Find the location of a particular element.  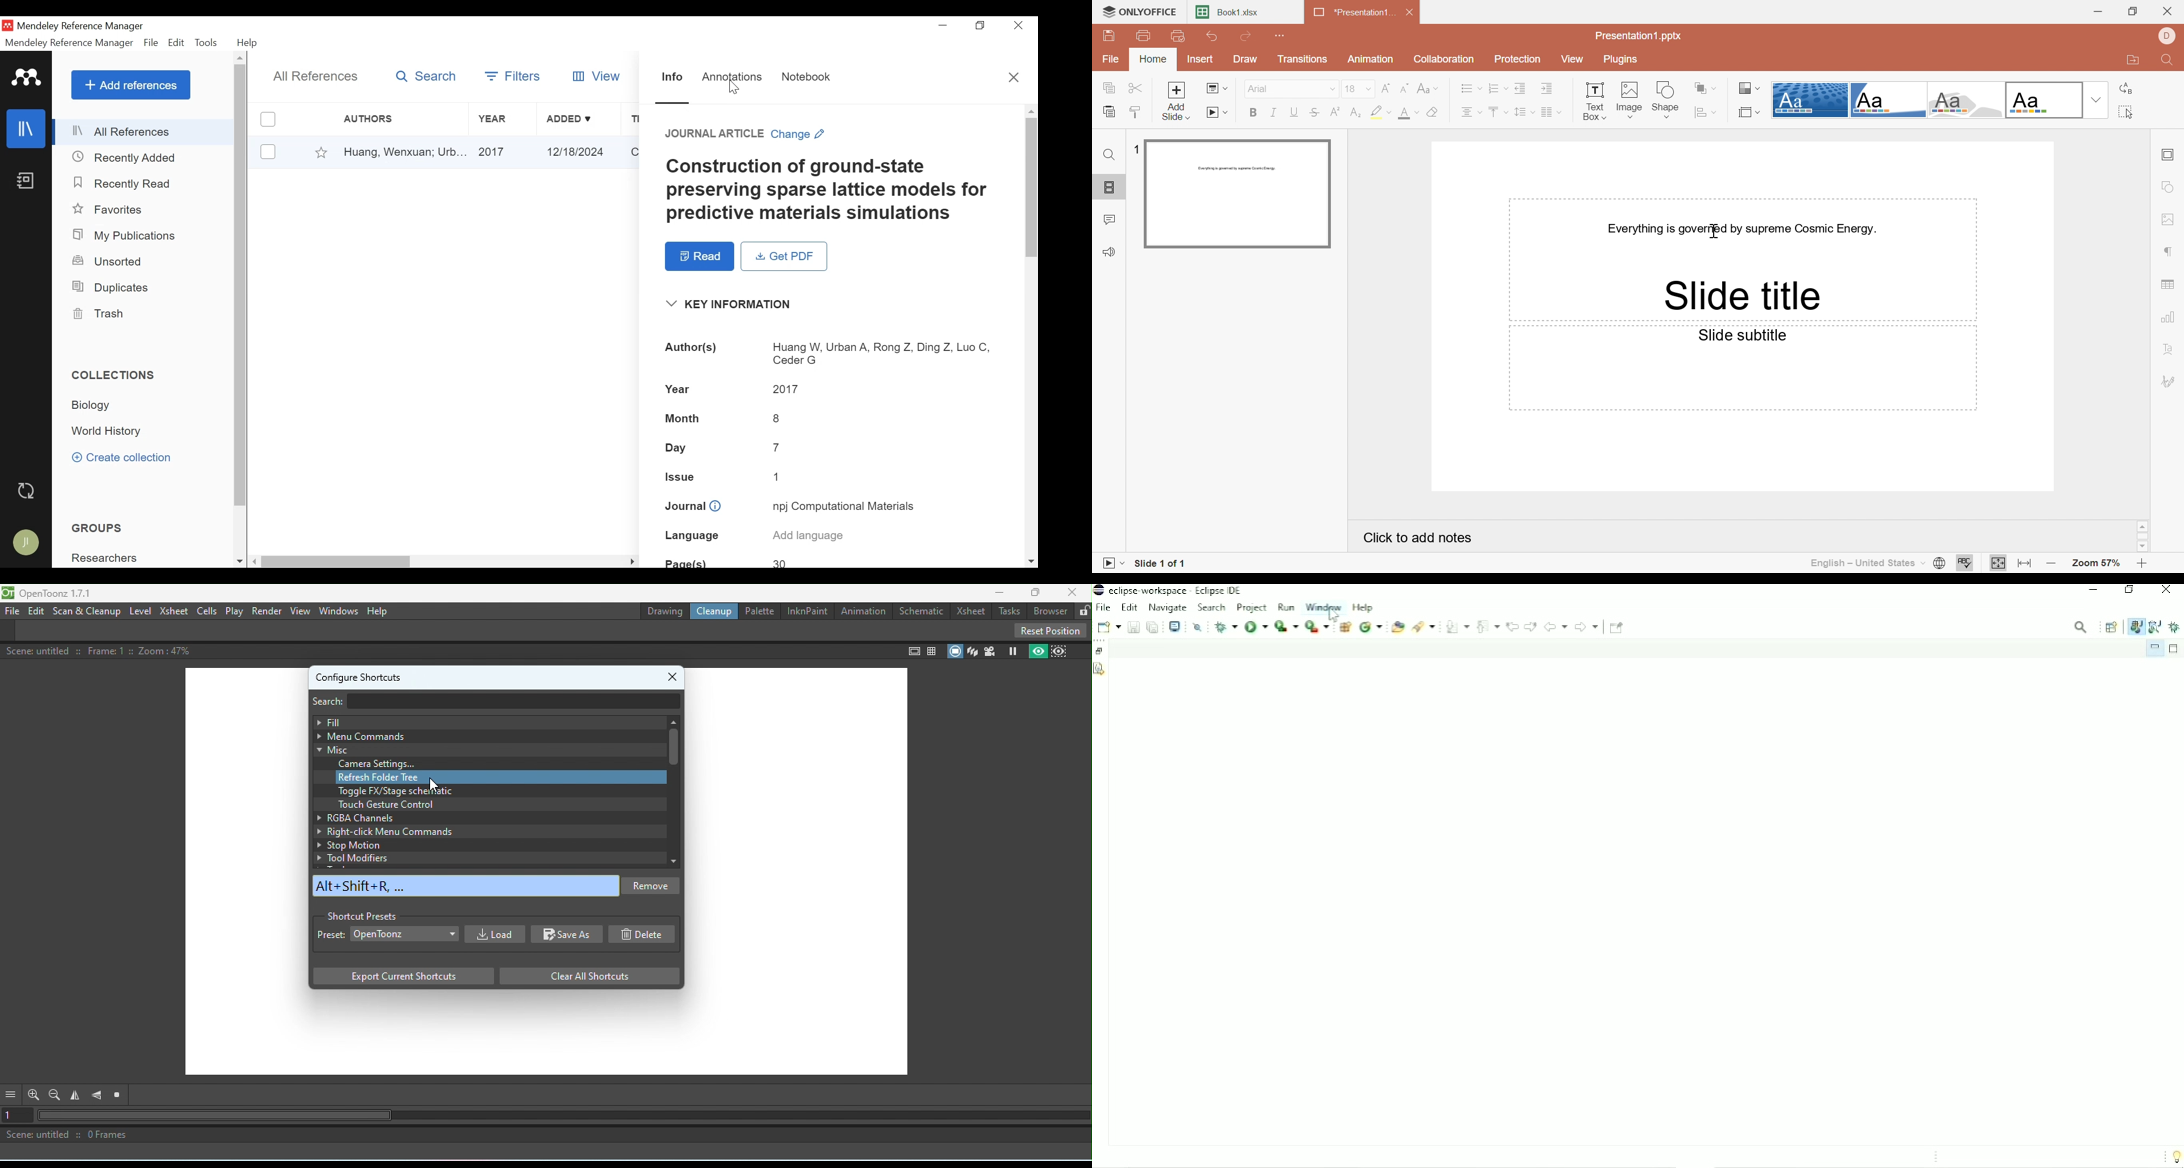

File  is located at coordinates (150, 43).